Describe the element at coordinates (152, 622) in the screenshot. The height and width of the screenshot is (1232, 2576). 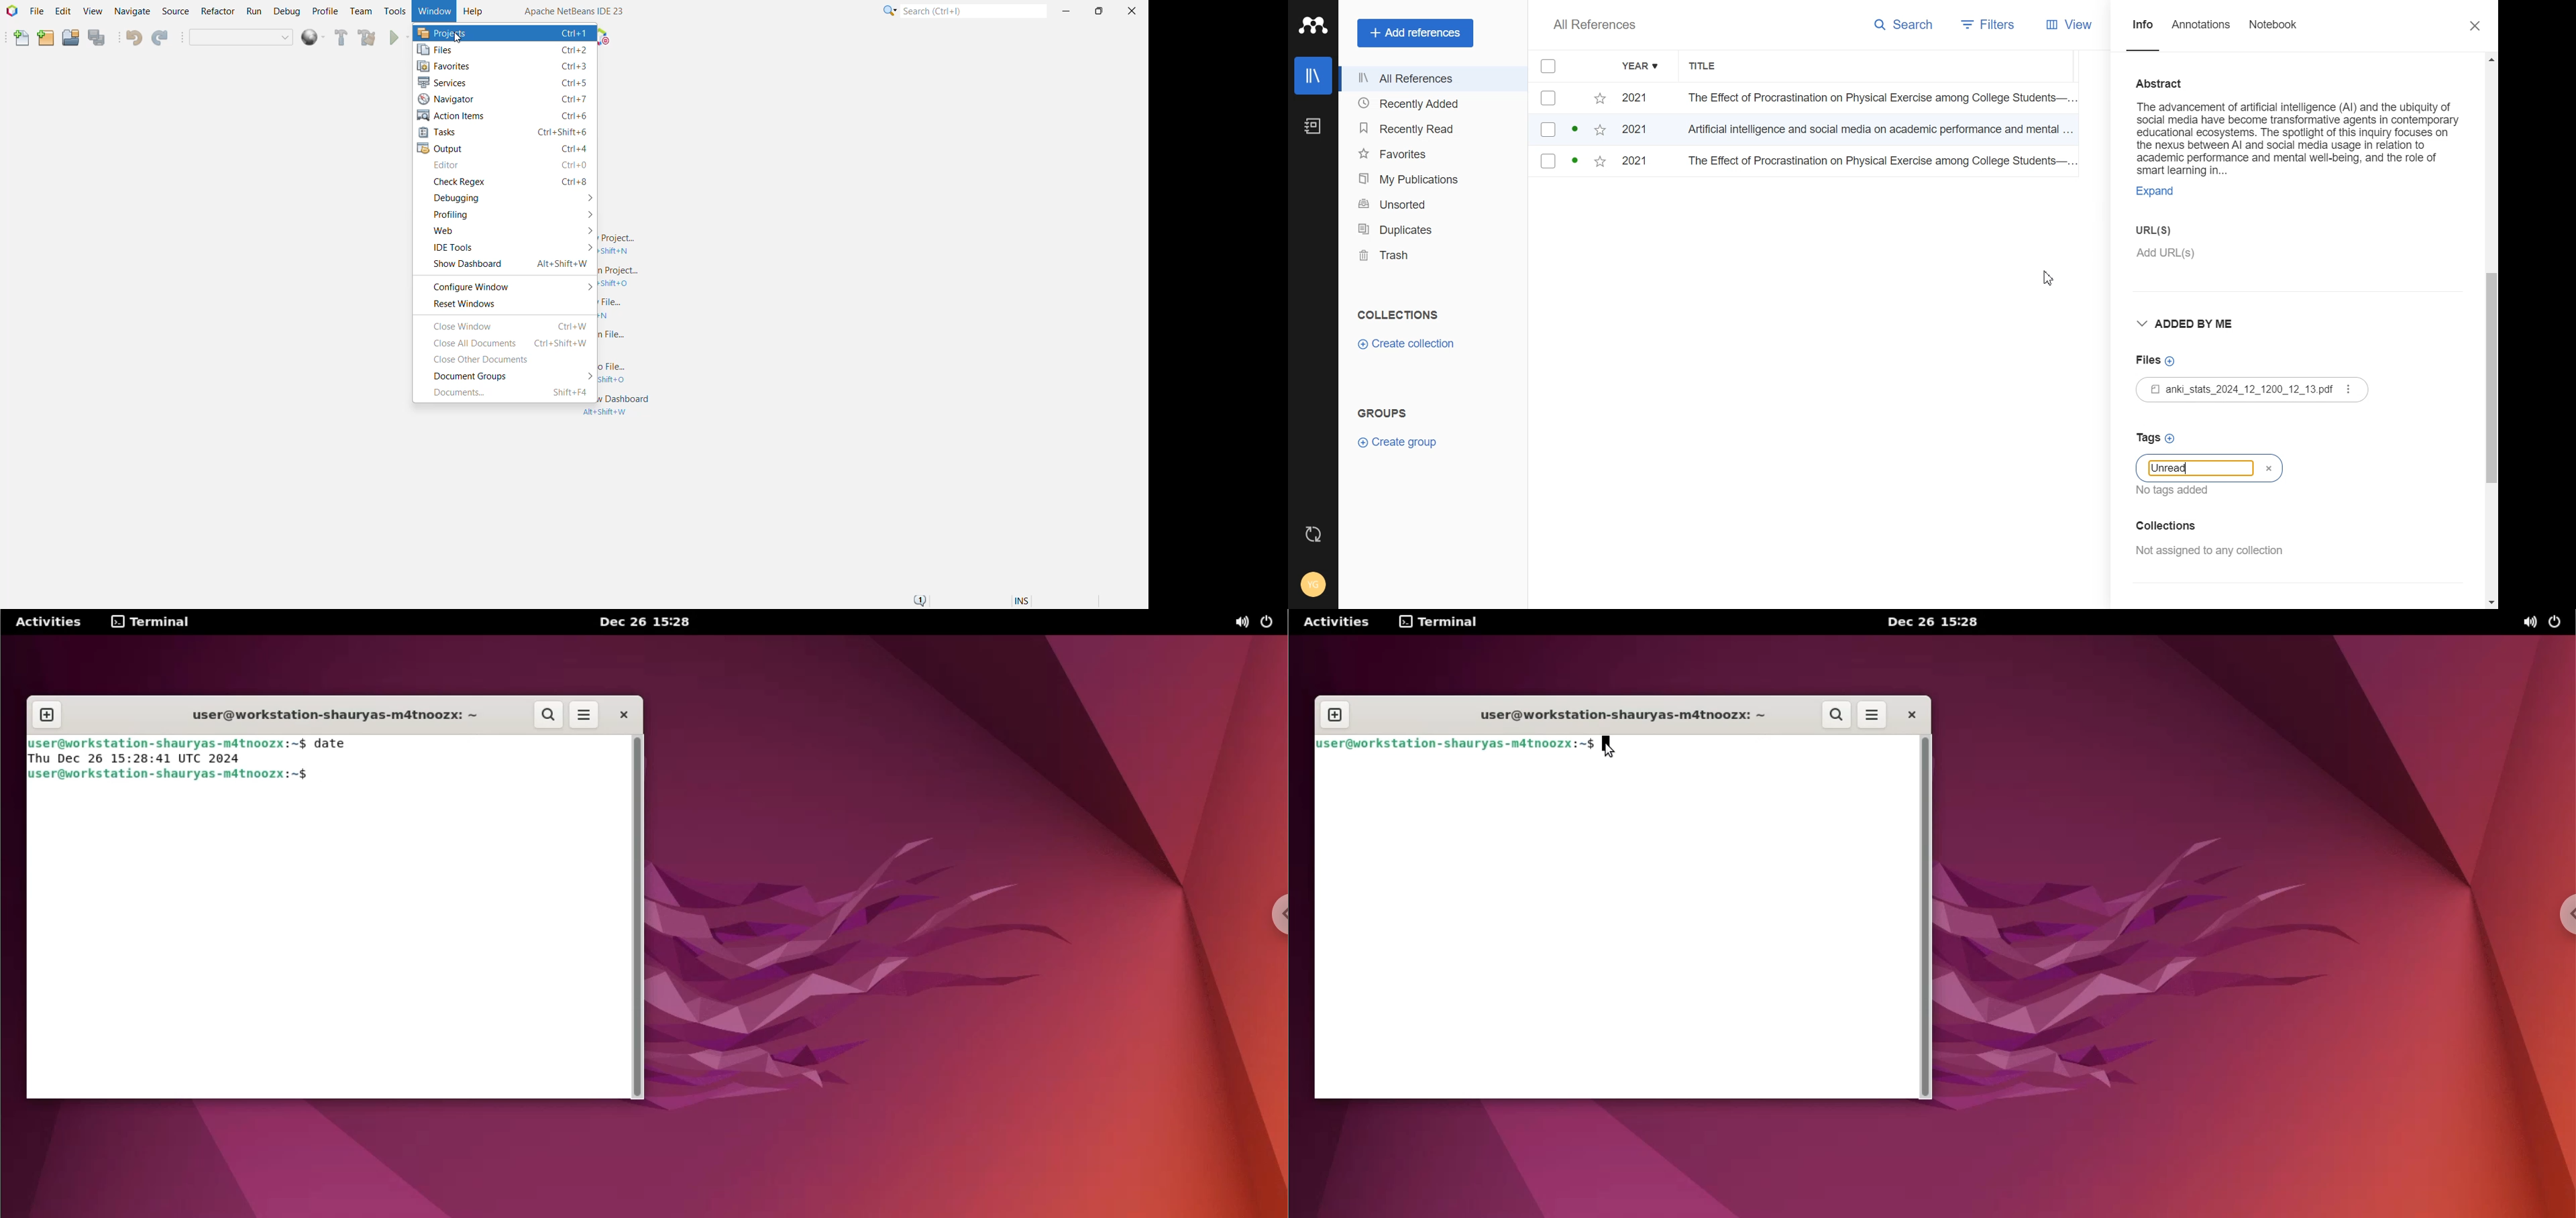
I see `terminal options` at that location.